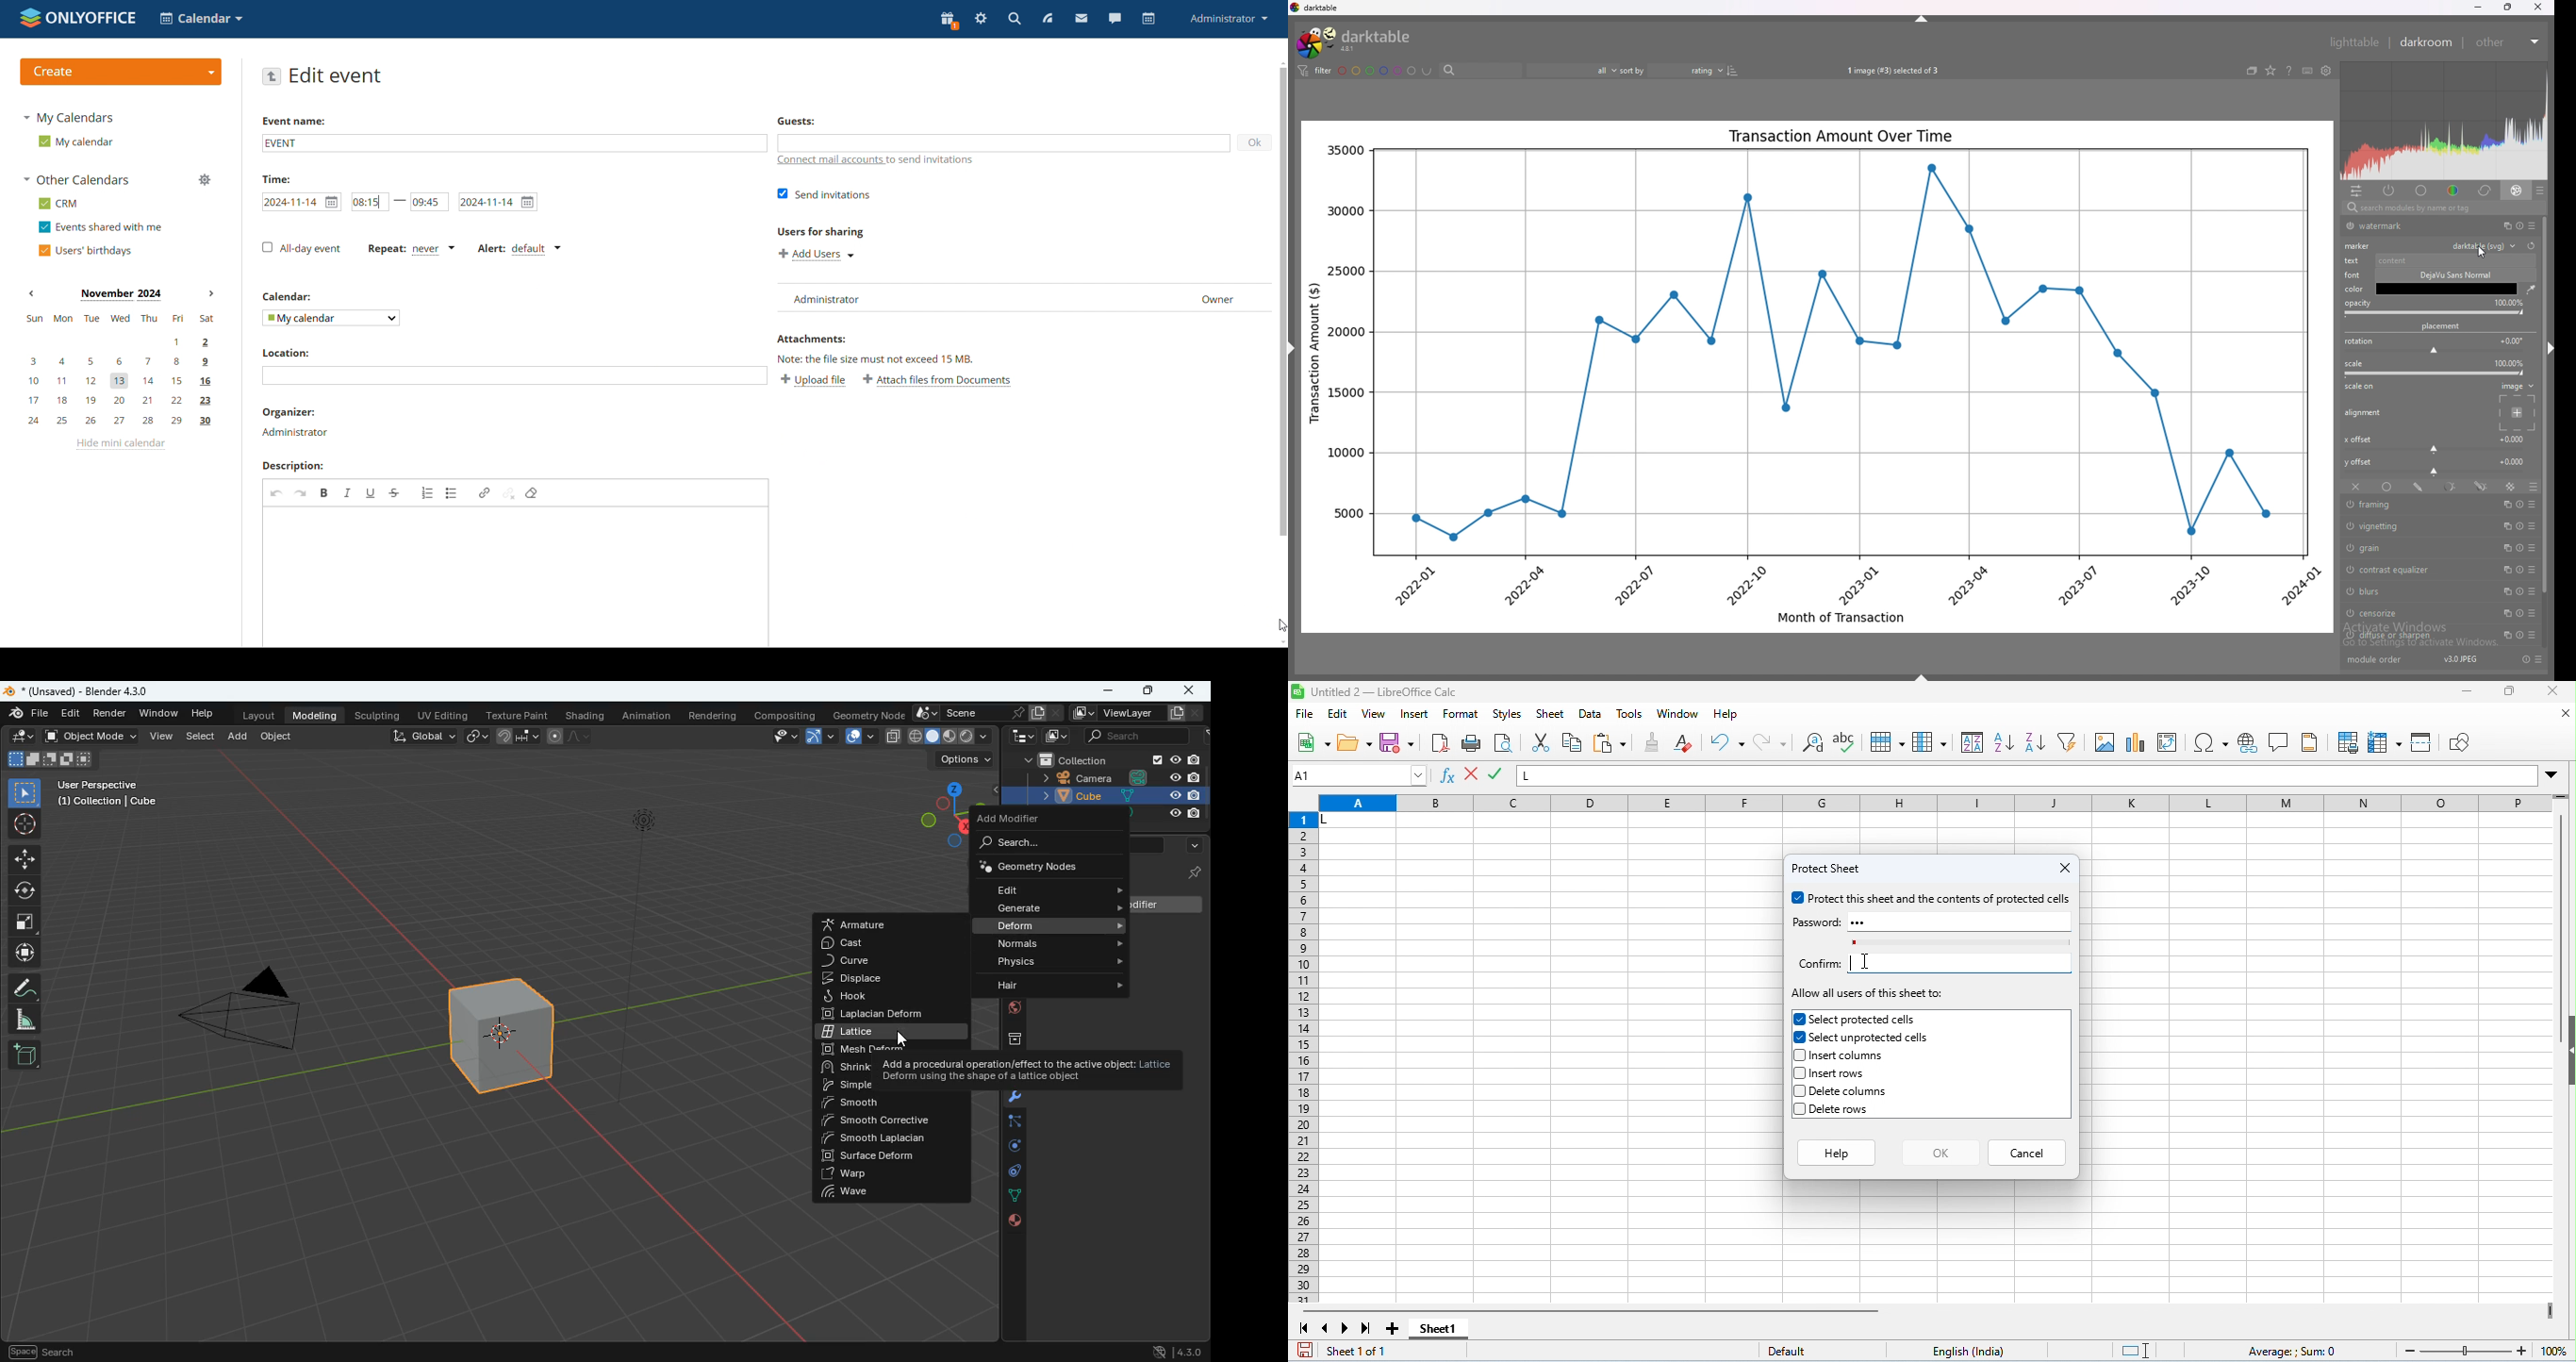  Describe the element at coordinates (1355, 743) in the screenshot. I see `open` at that location.